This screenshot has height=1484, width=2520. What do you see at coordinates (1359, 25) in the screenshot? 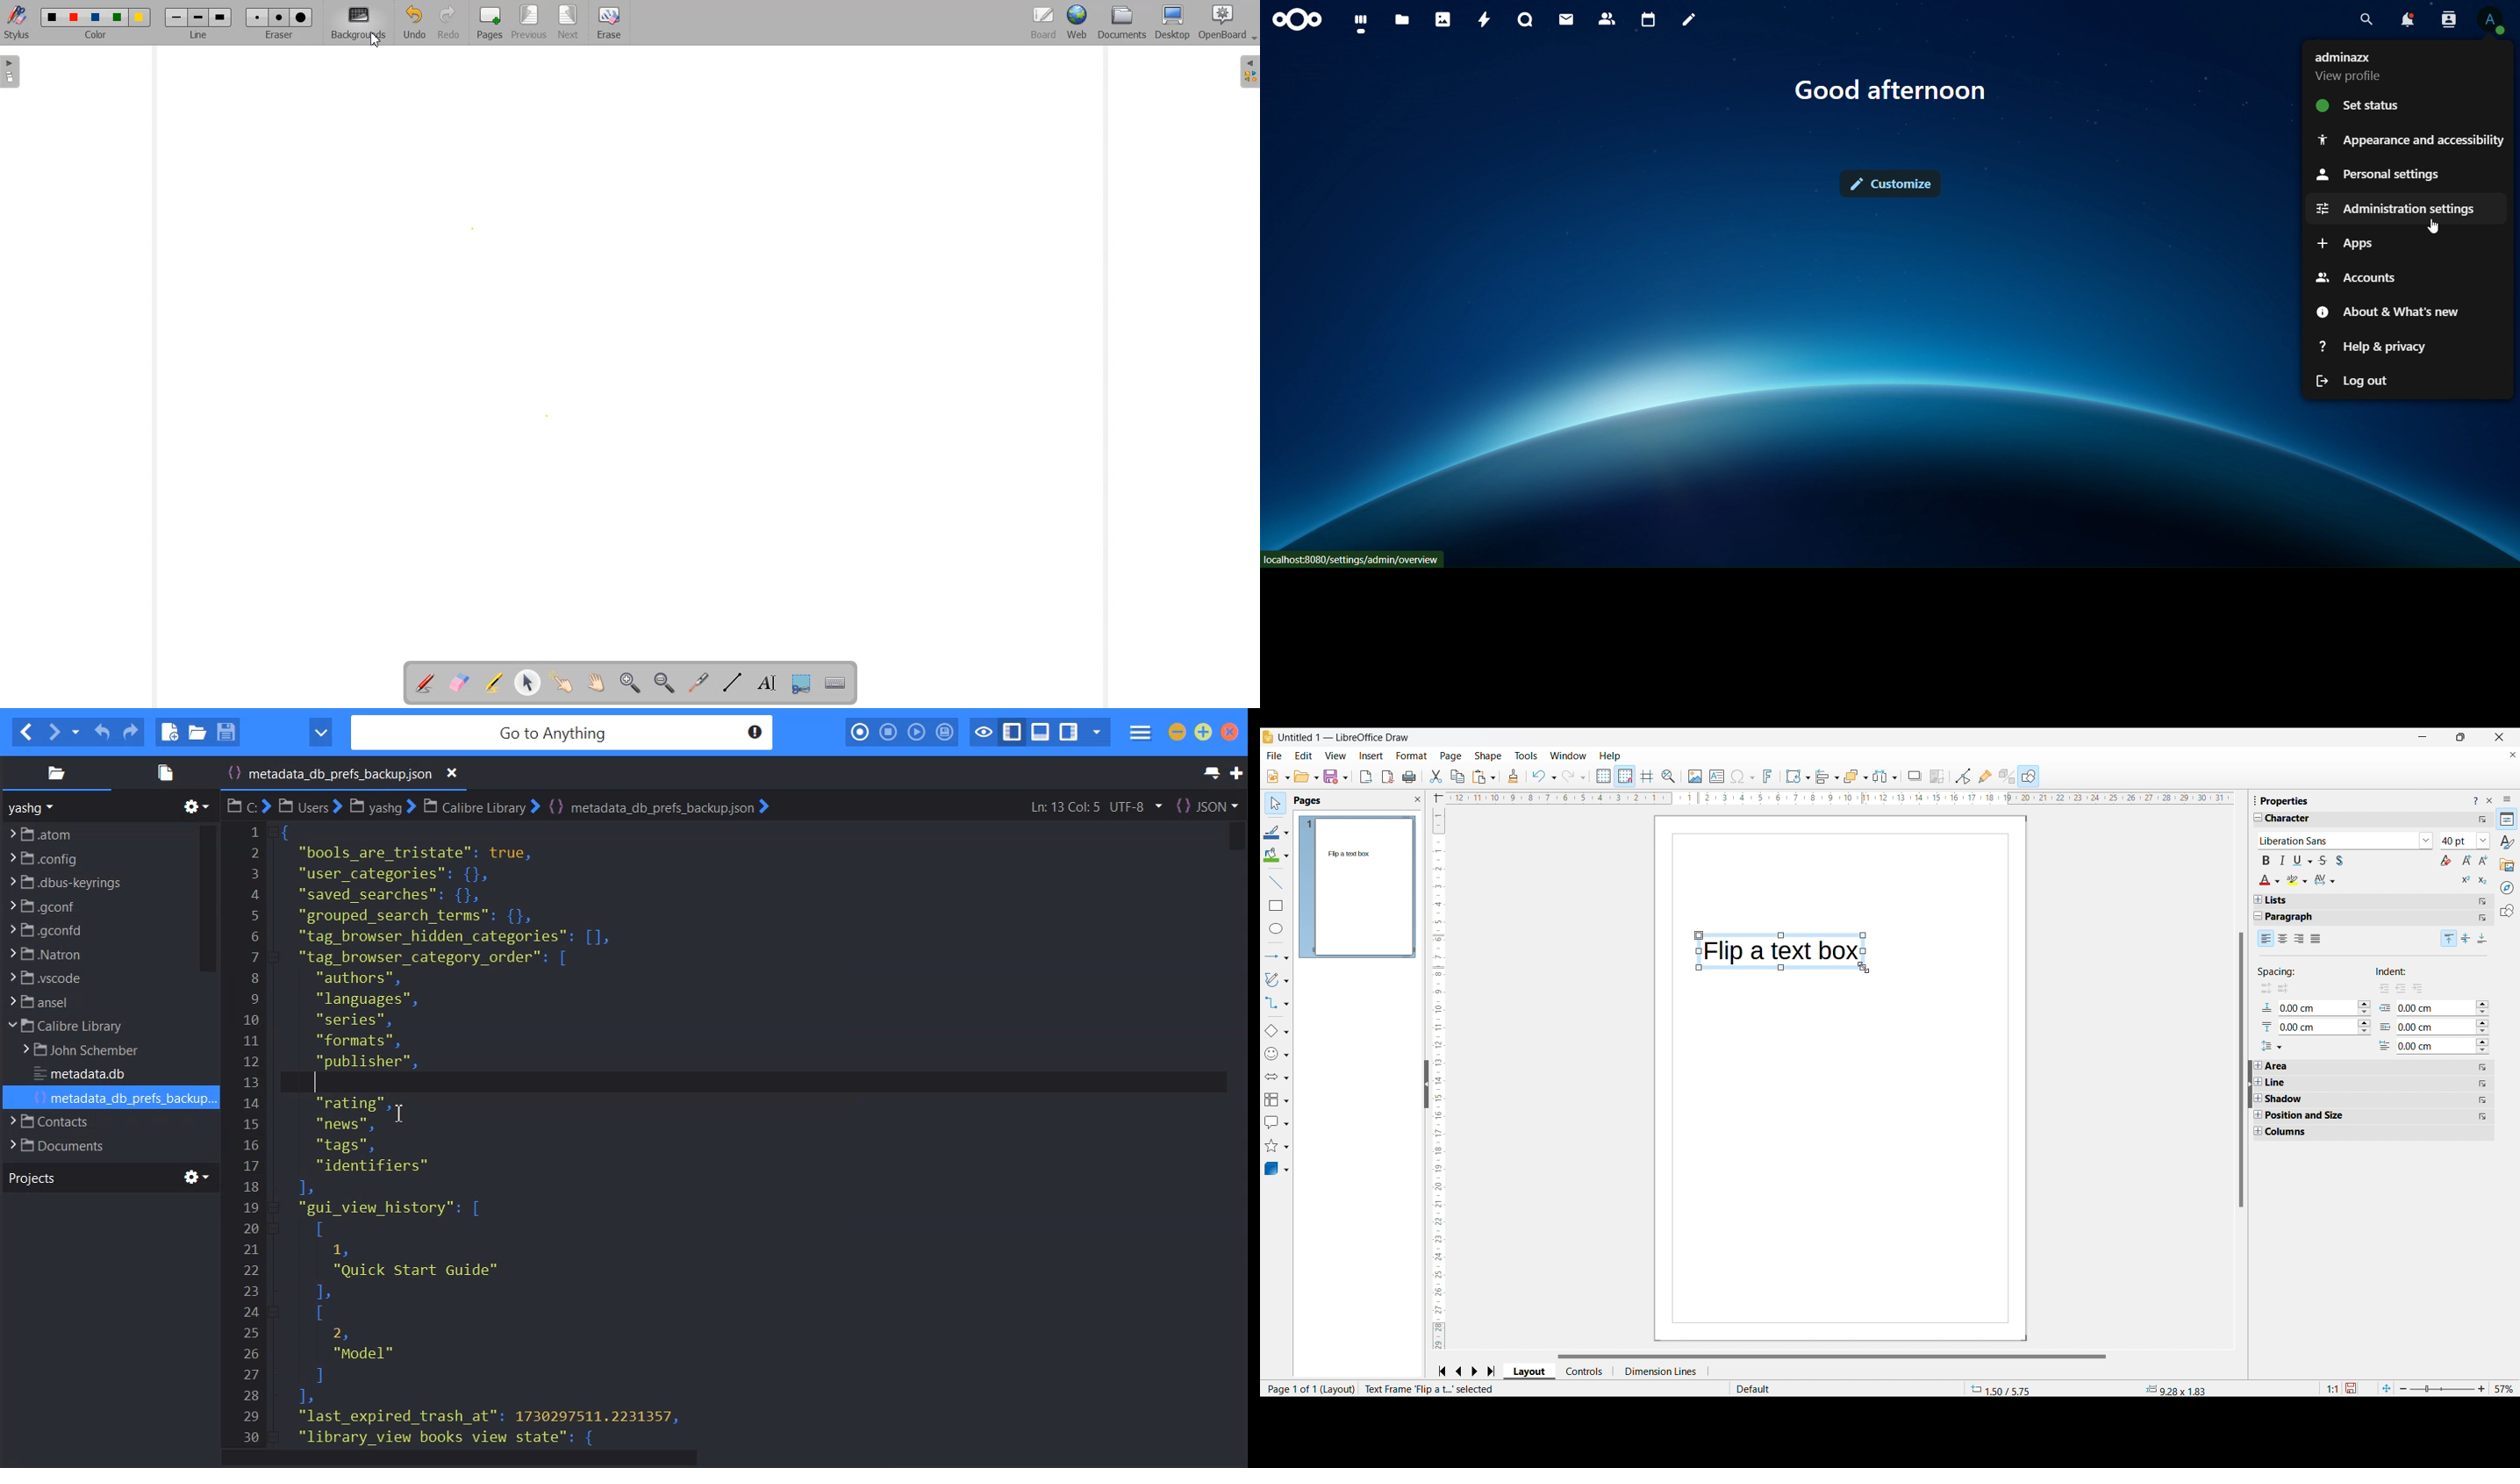
I see `dashboard` at bounding box center [1359, 25].